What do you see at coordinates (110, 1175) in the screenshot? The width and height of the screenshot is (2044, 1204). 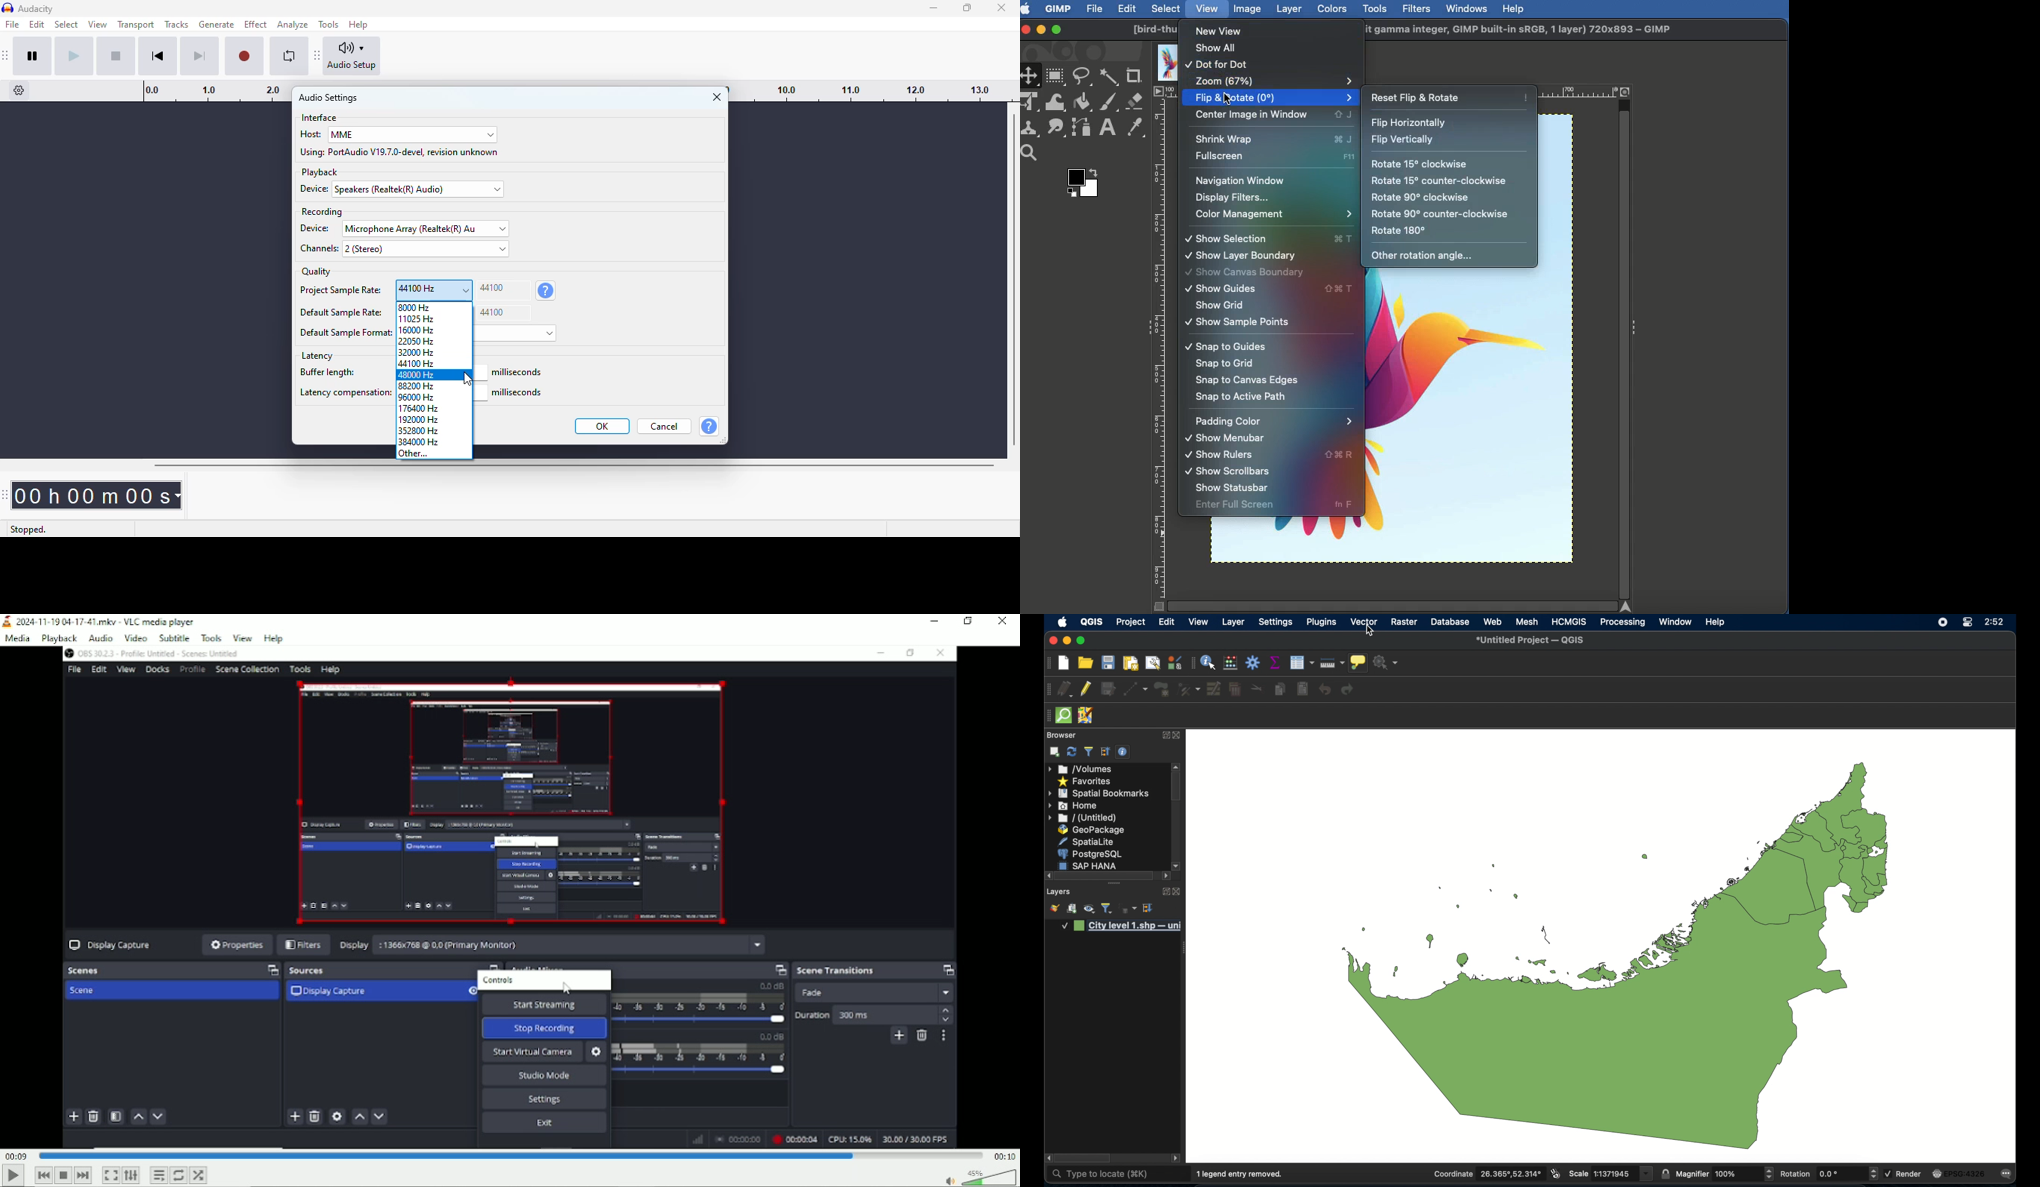 I see `Toggle video in fullscreen` at bounding box center [110, 1175].